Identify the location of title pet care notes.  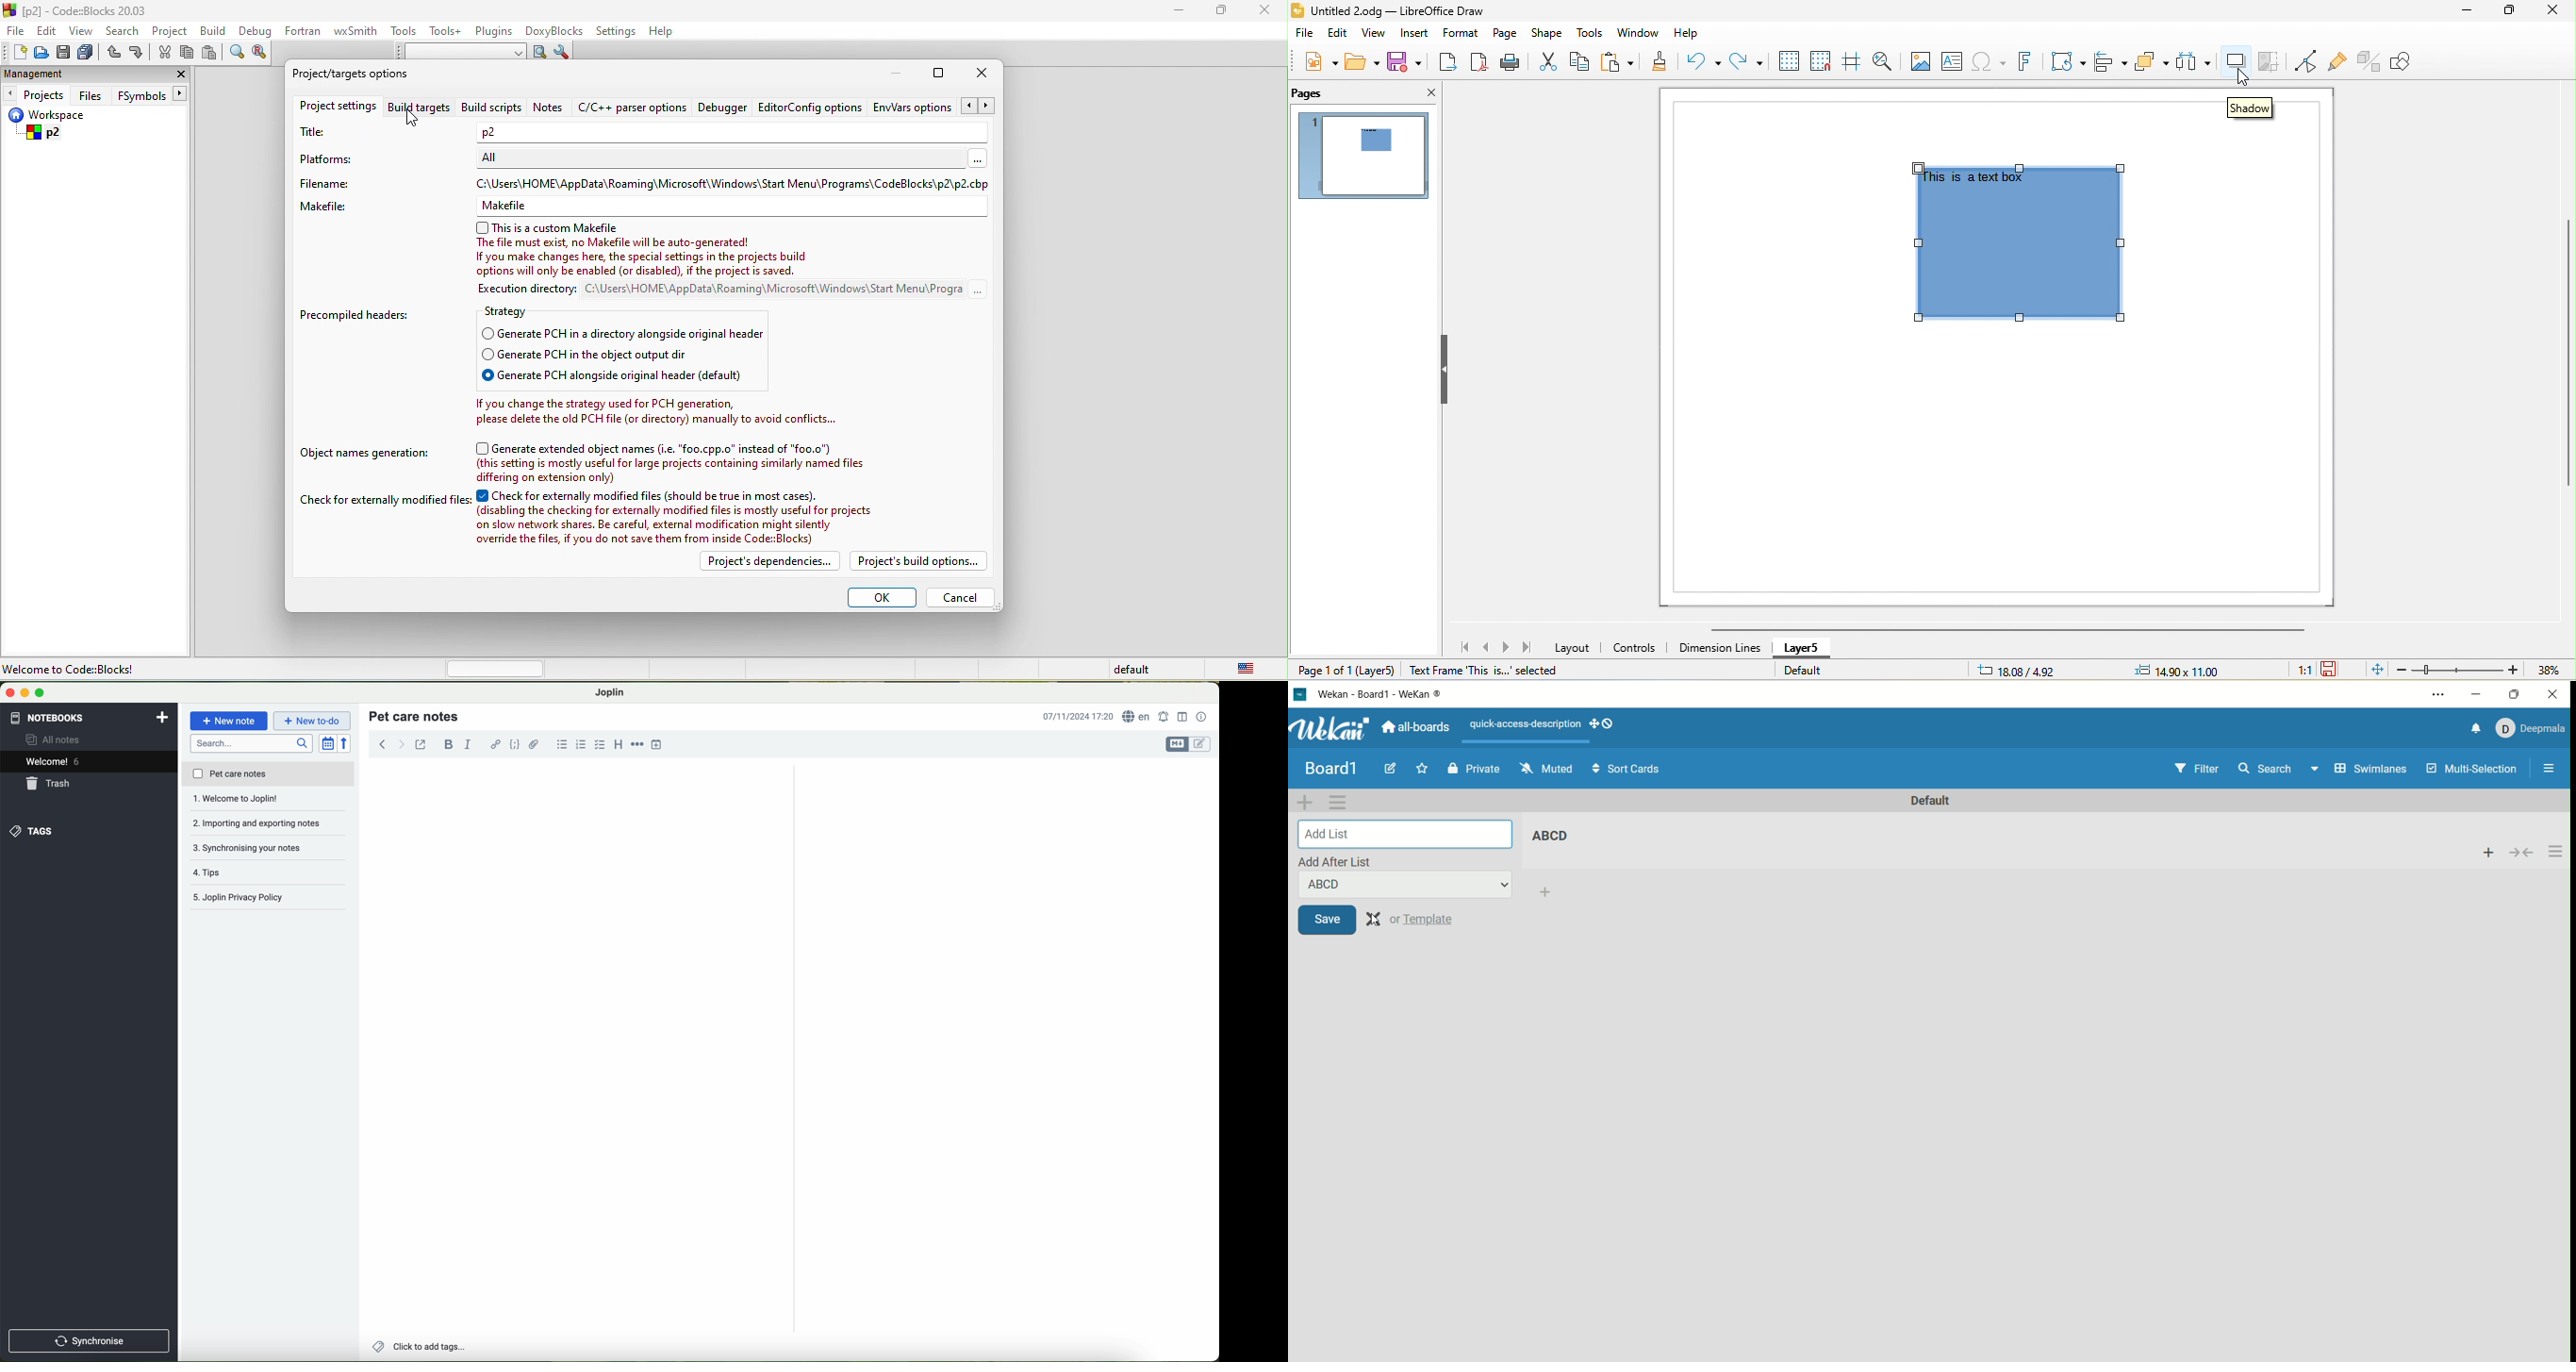
(415, 715).